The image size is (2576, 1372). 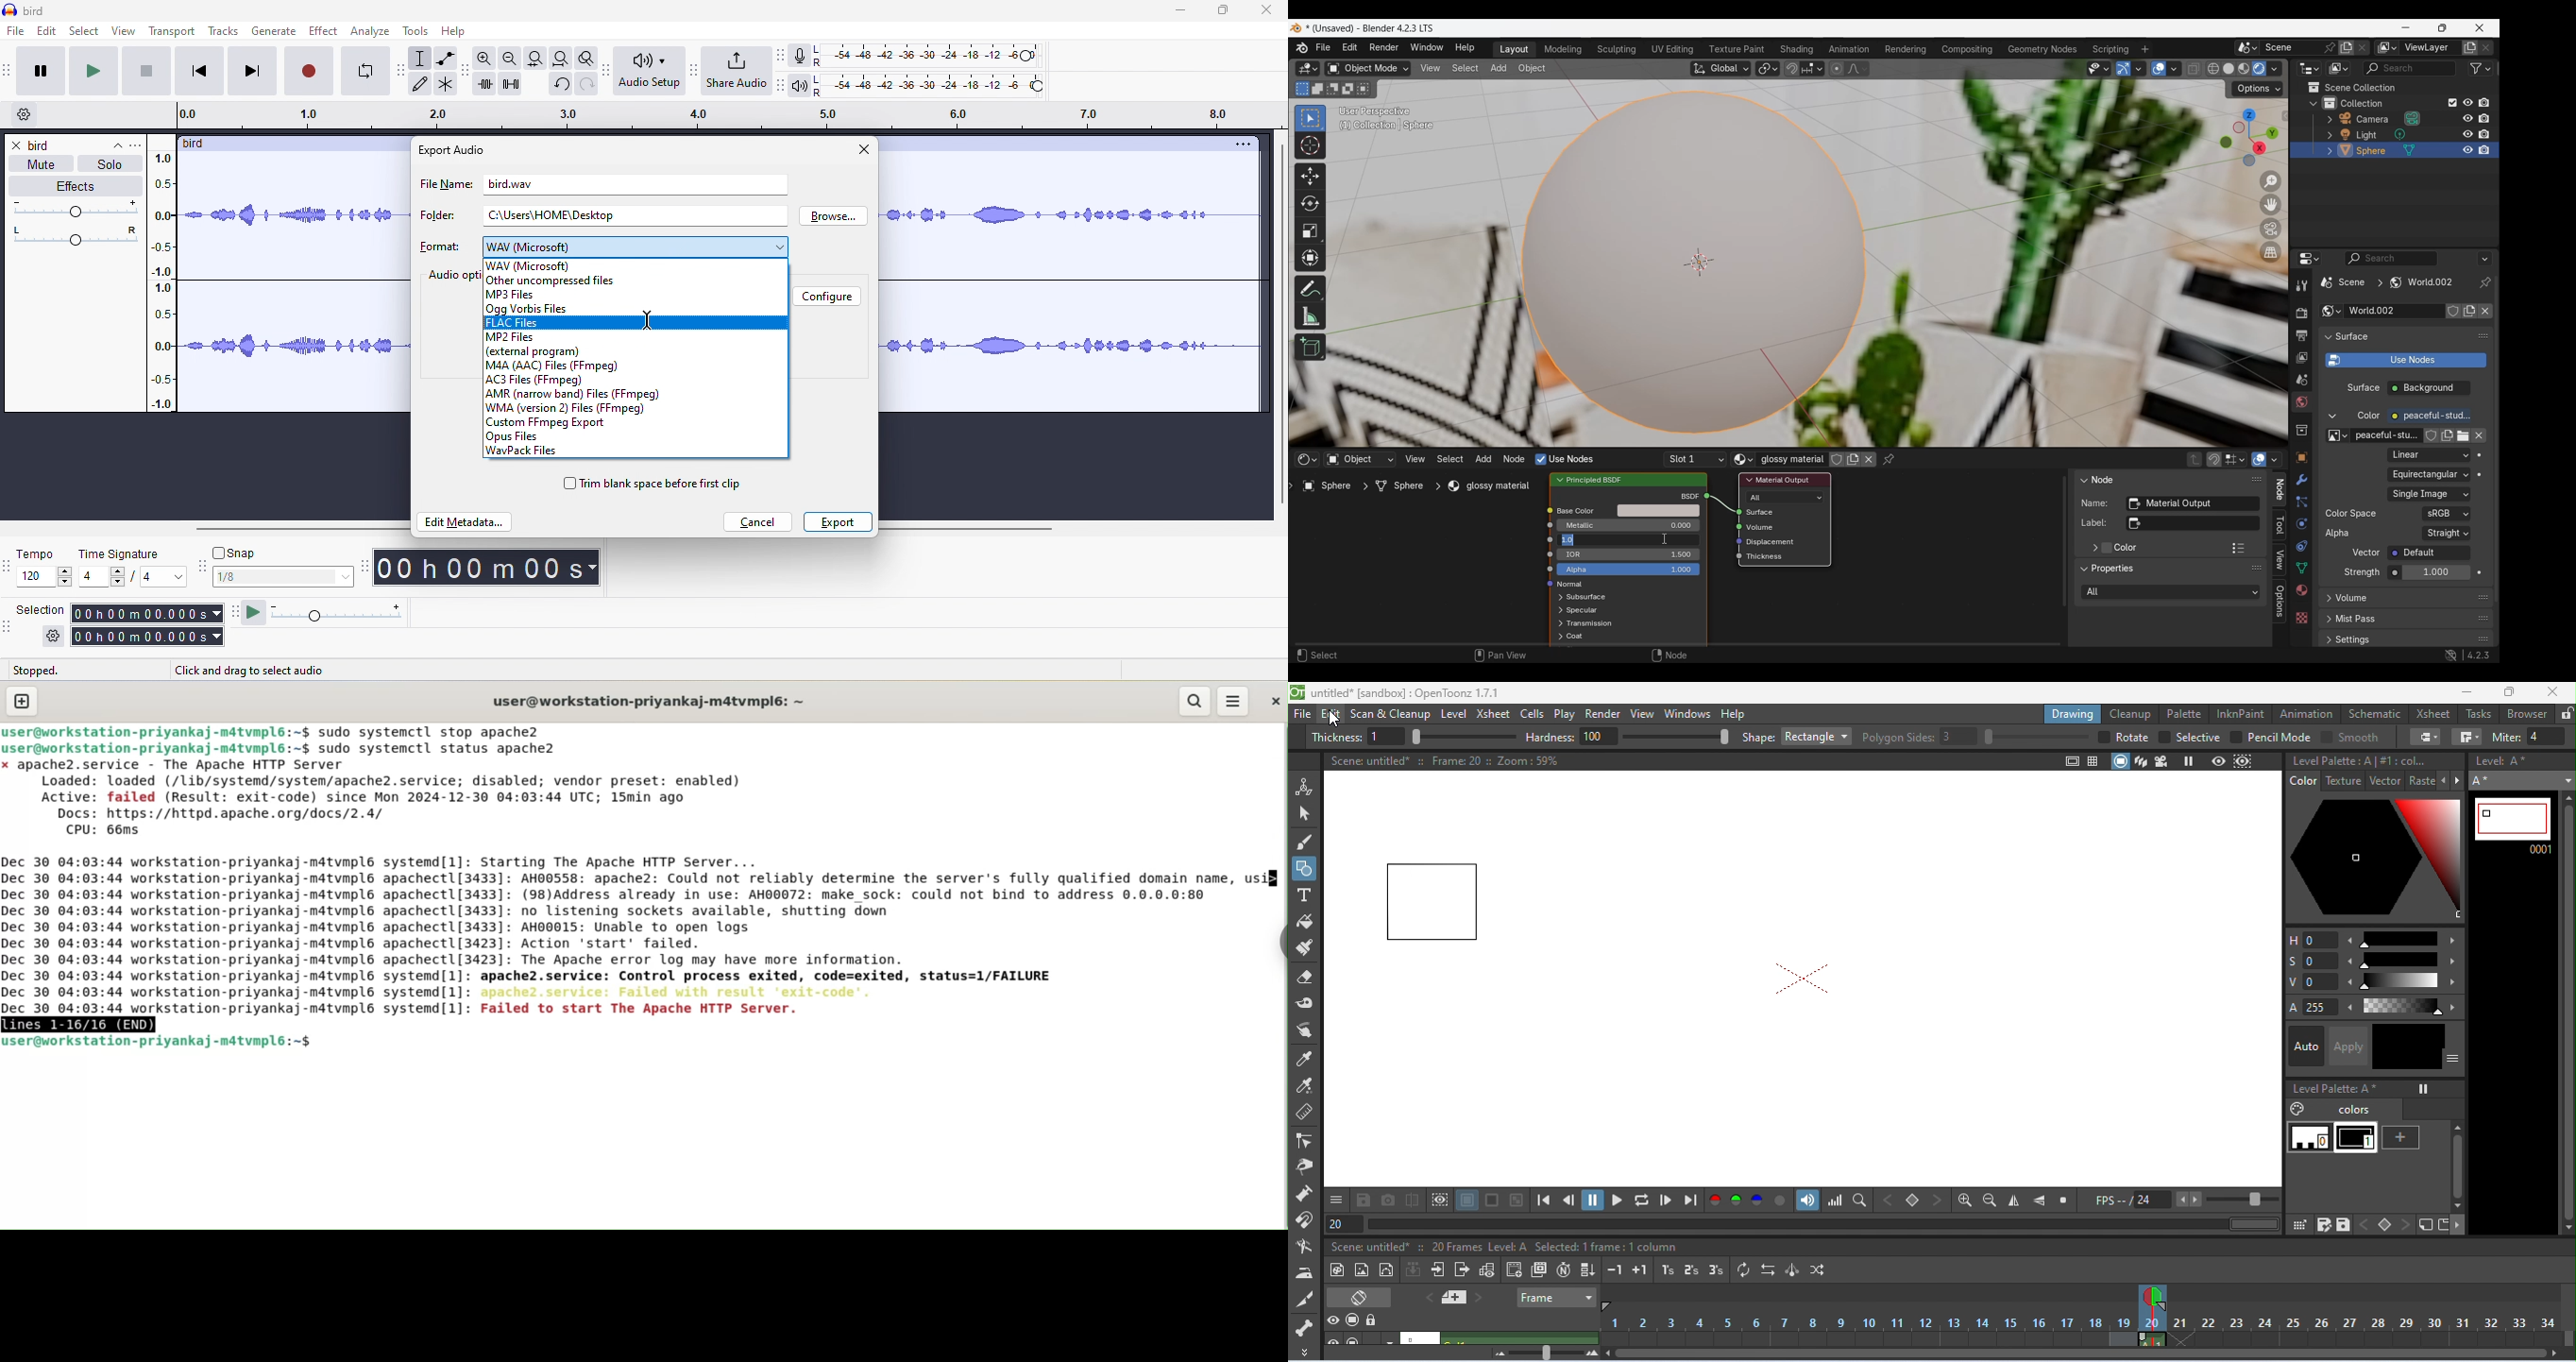 I want to click on Collapse, so click(x=2083, y=479).